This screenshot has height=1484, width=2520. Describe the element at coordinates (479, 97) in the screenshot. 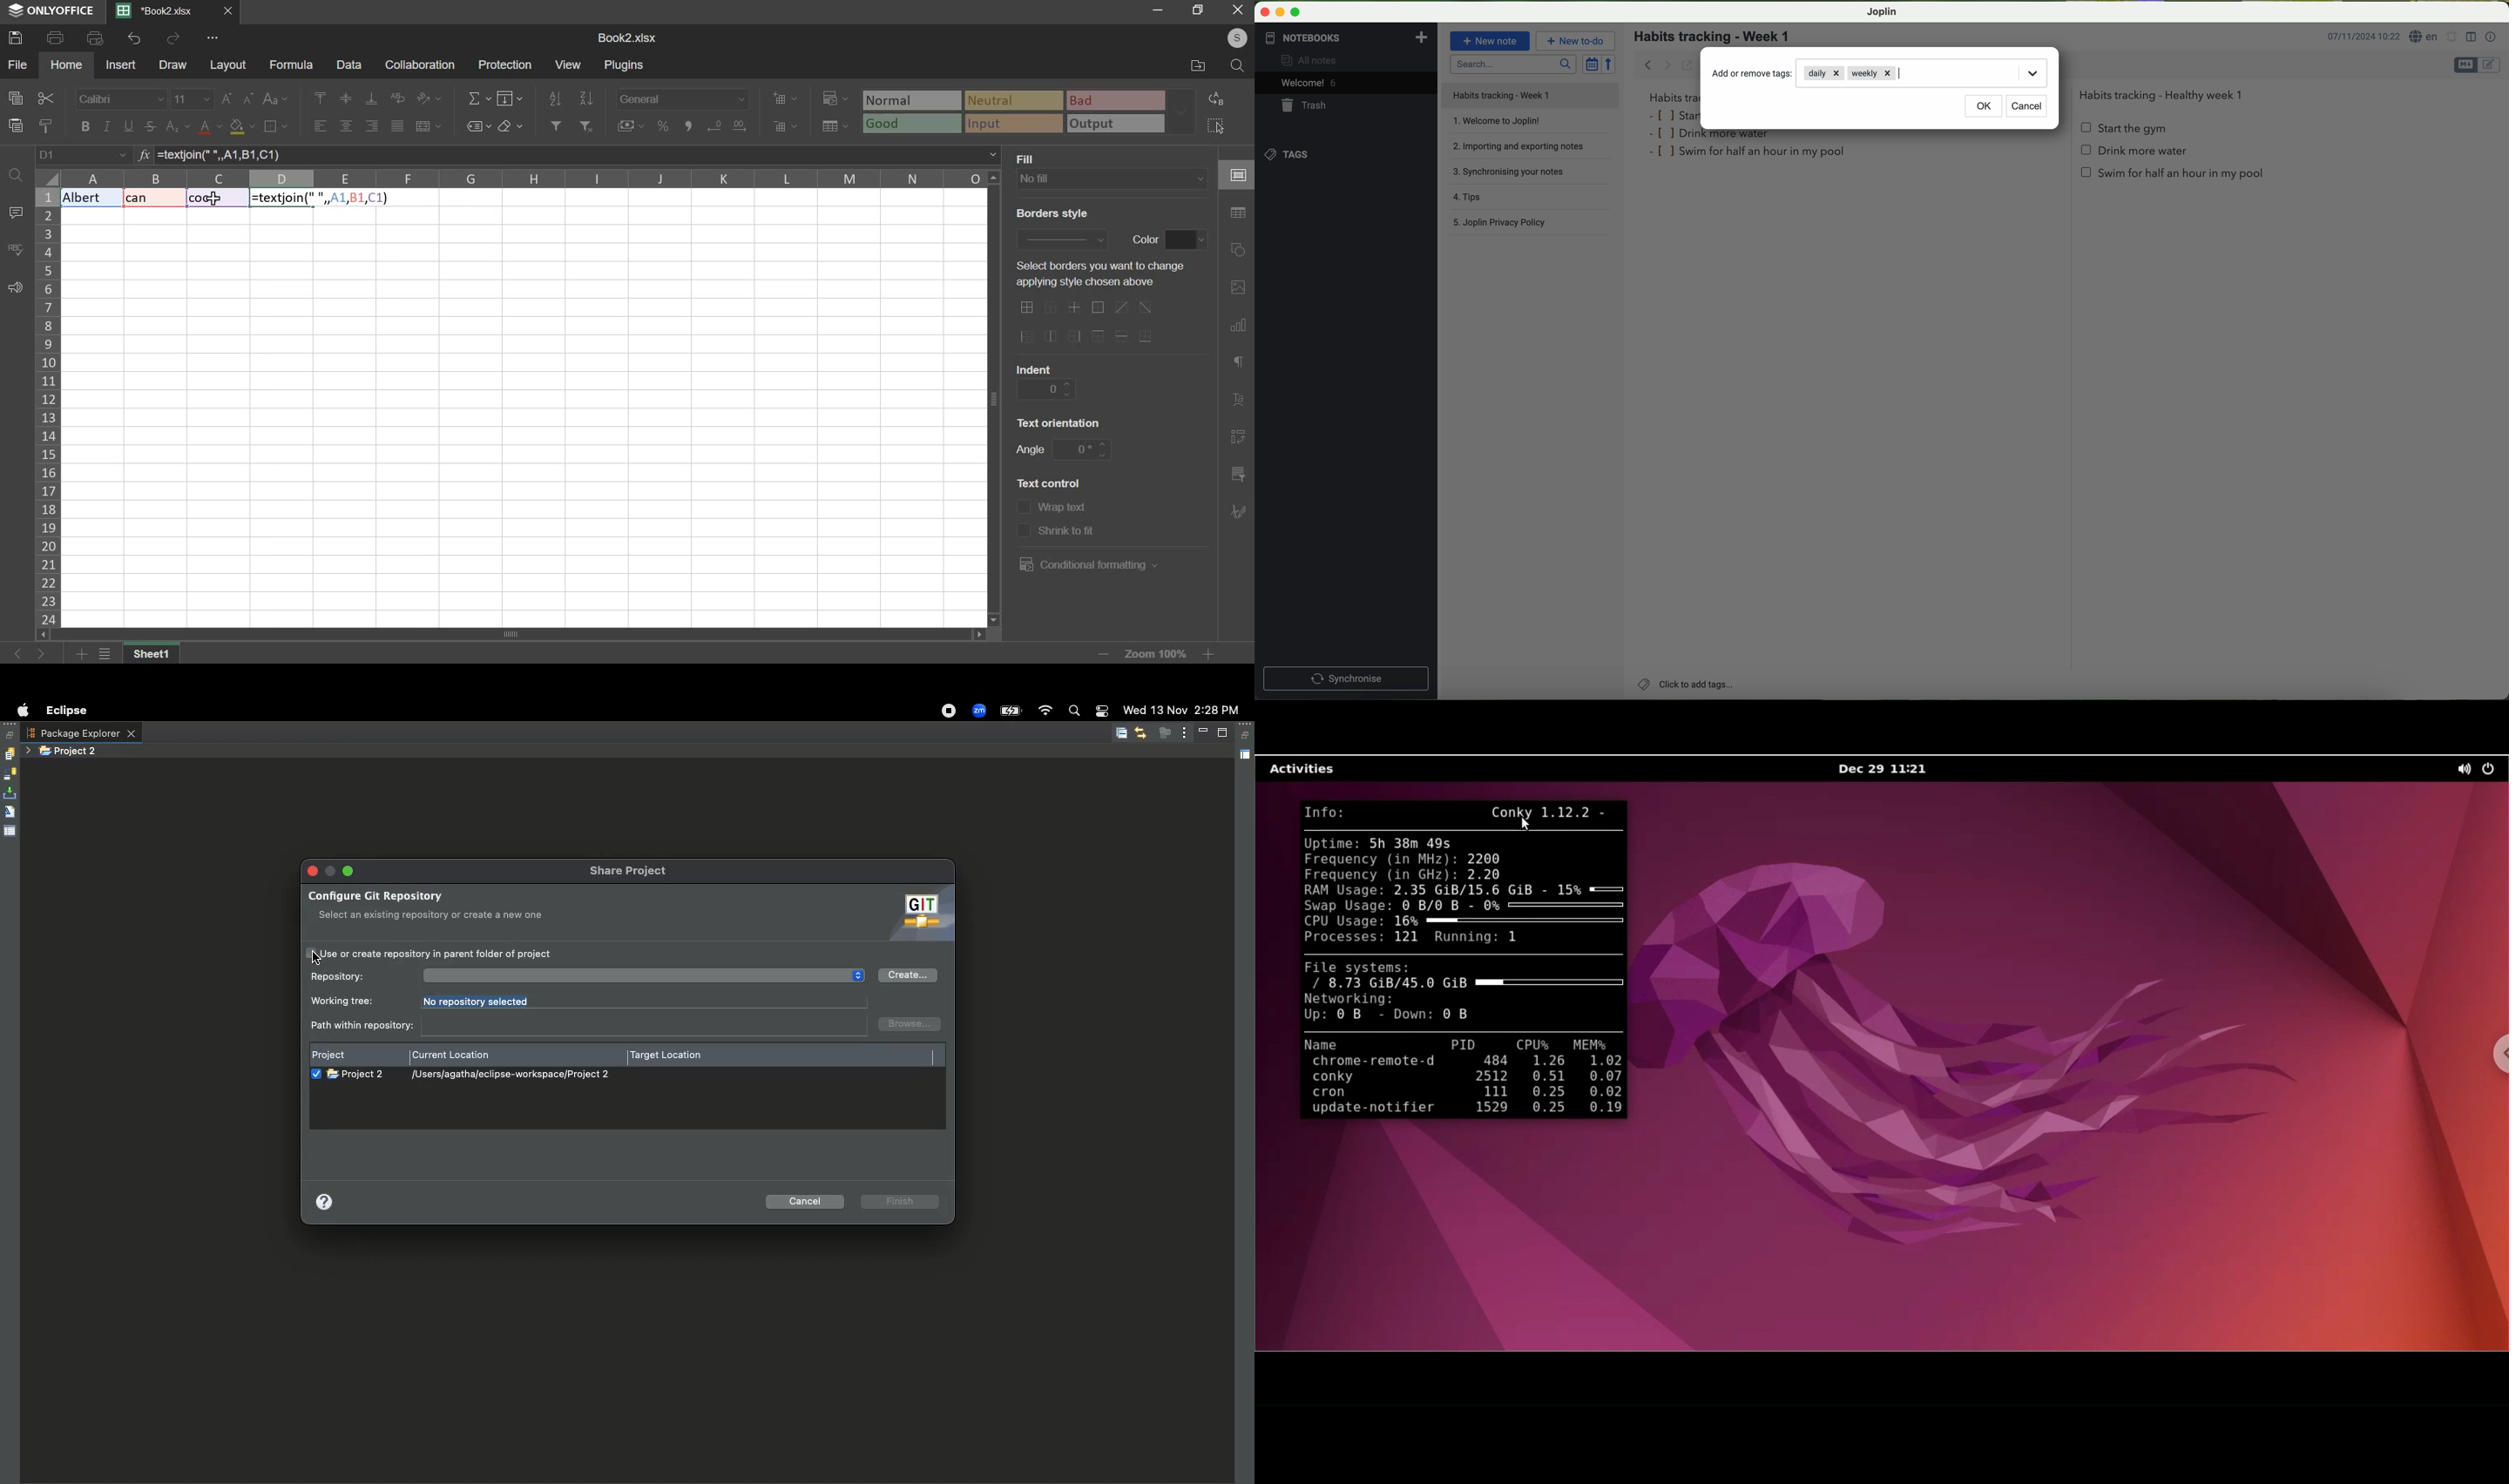

I see `sum` at that location.